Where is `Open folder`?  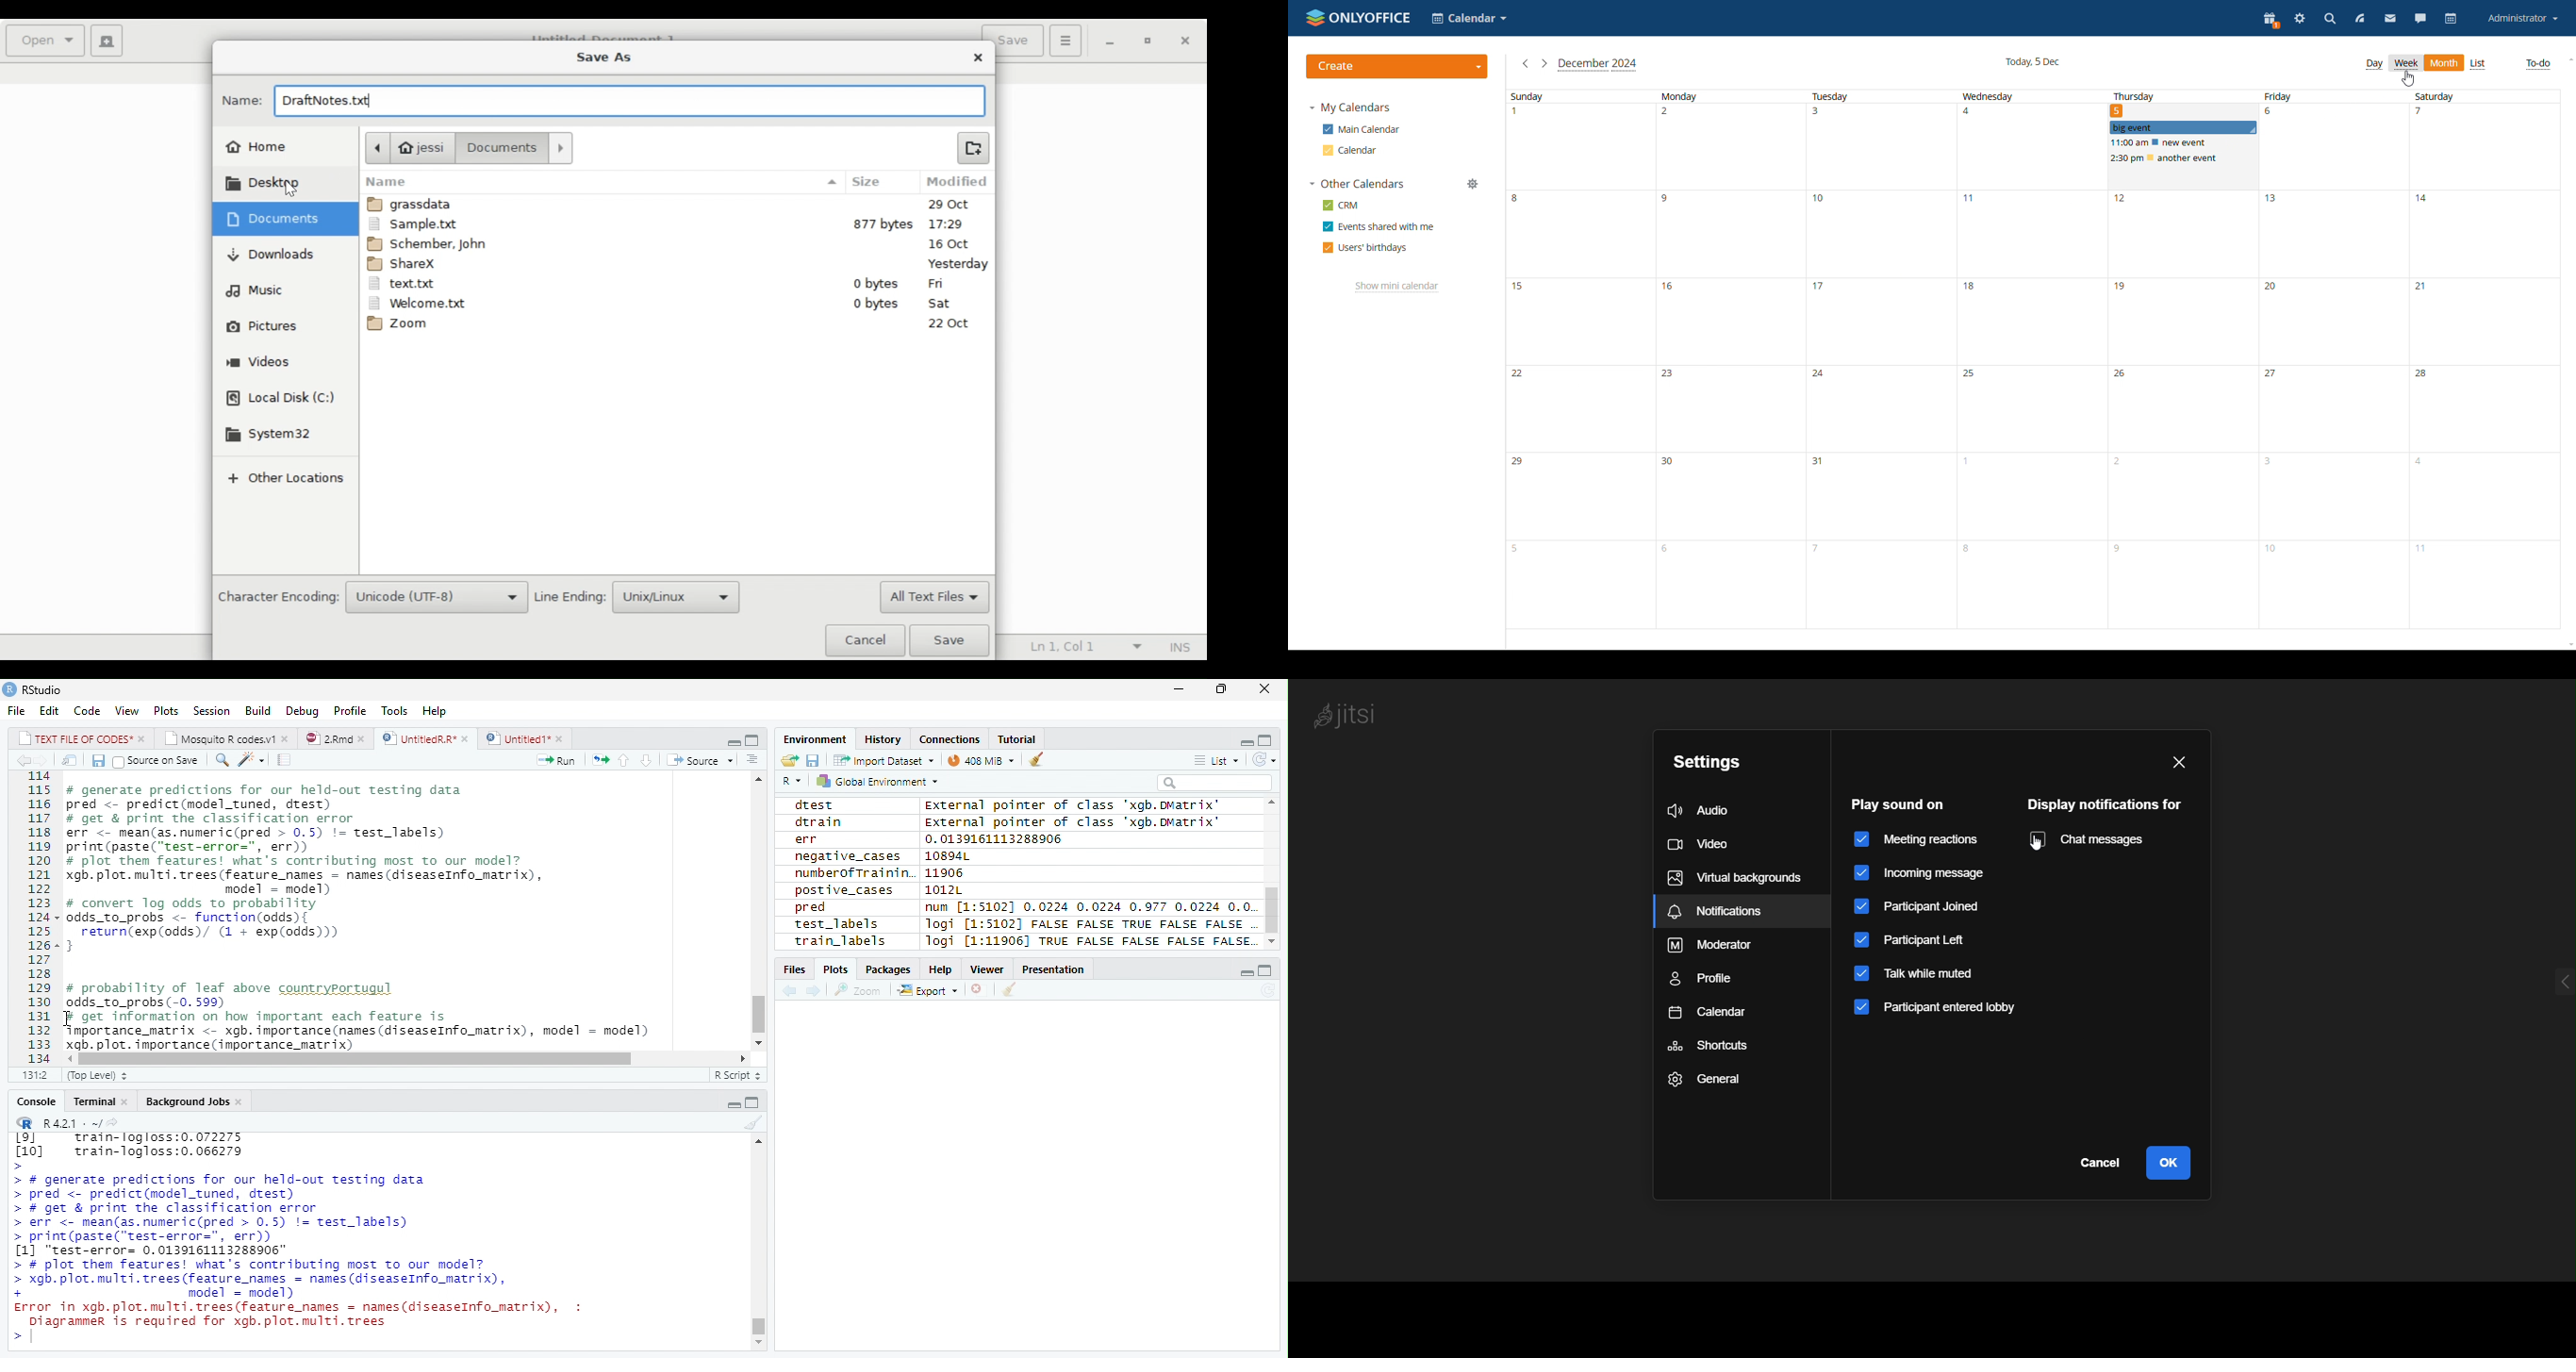
Open folder is located at coordinates (789, 759).